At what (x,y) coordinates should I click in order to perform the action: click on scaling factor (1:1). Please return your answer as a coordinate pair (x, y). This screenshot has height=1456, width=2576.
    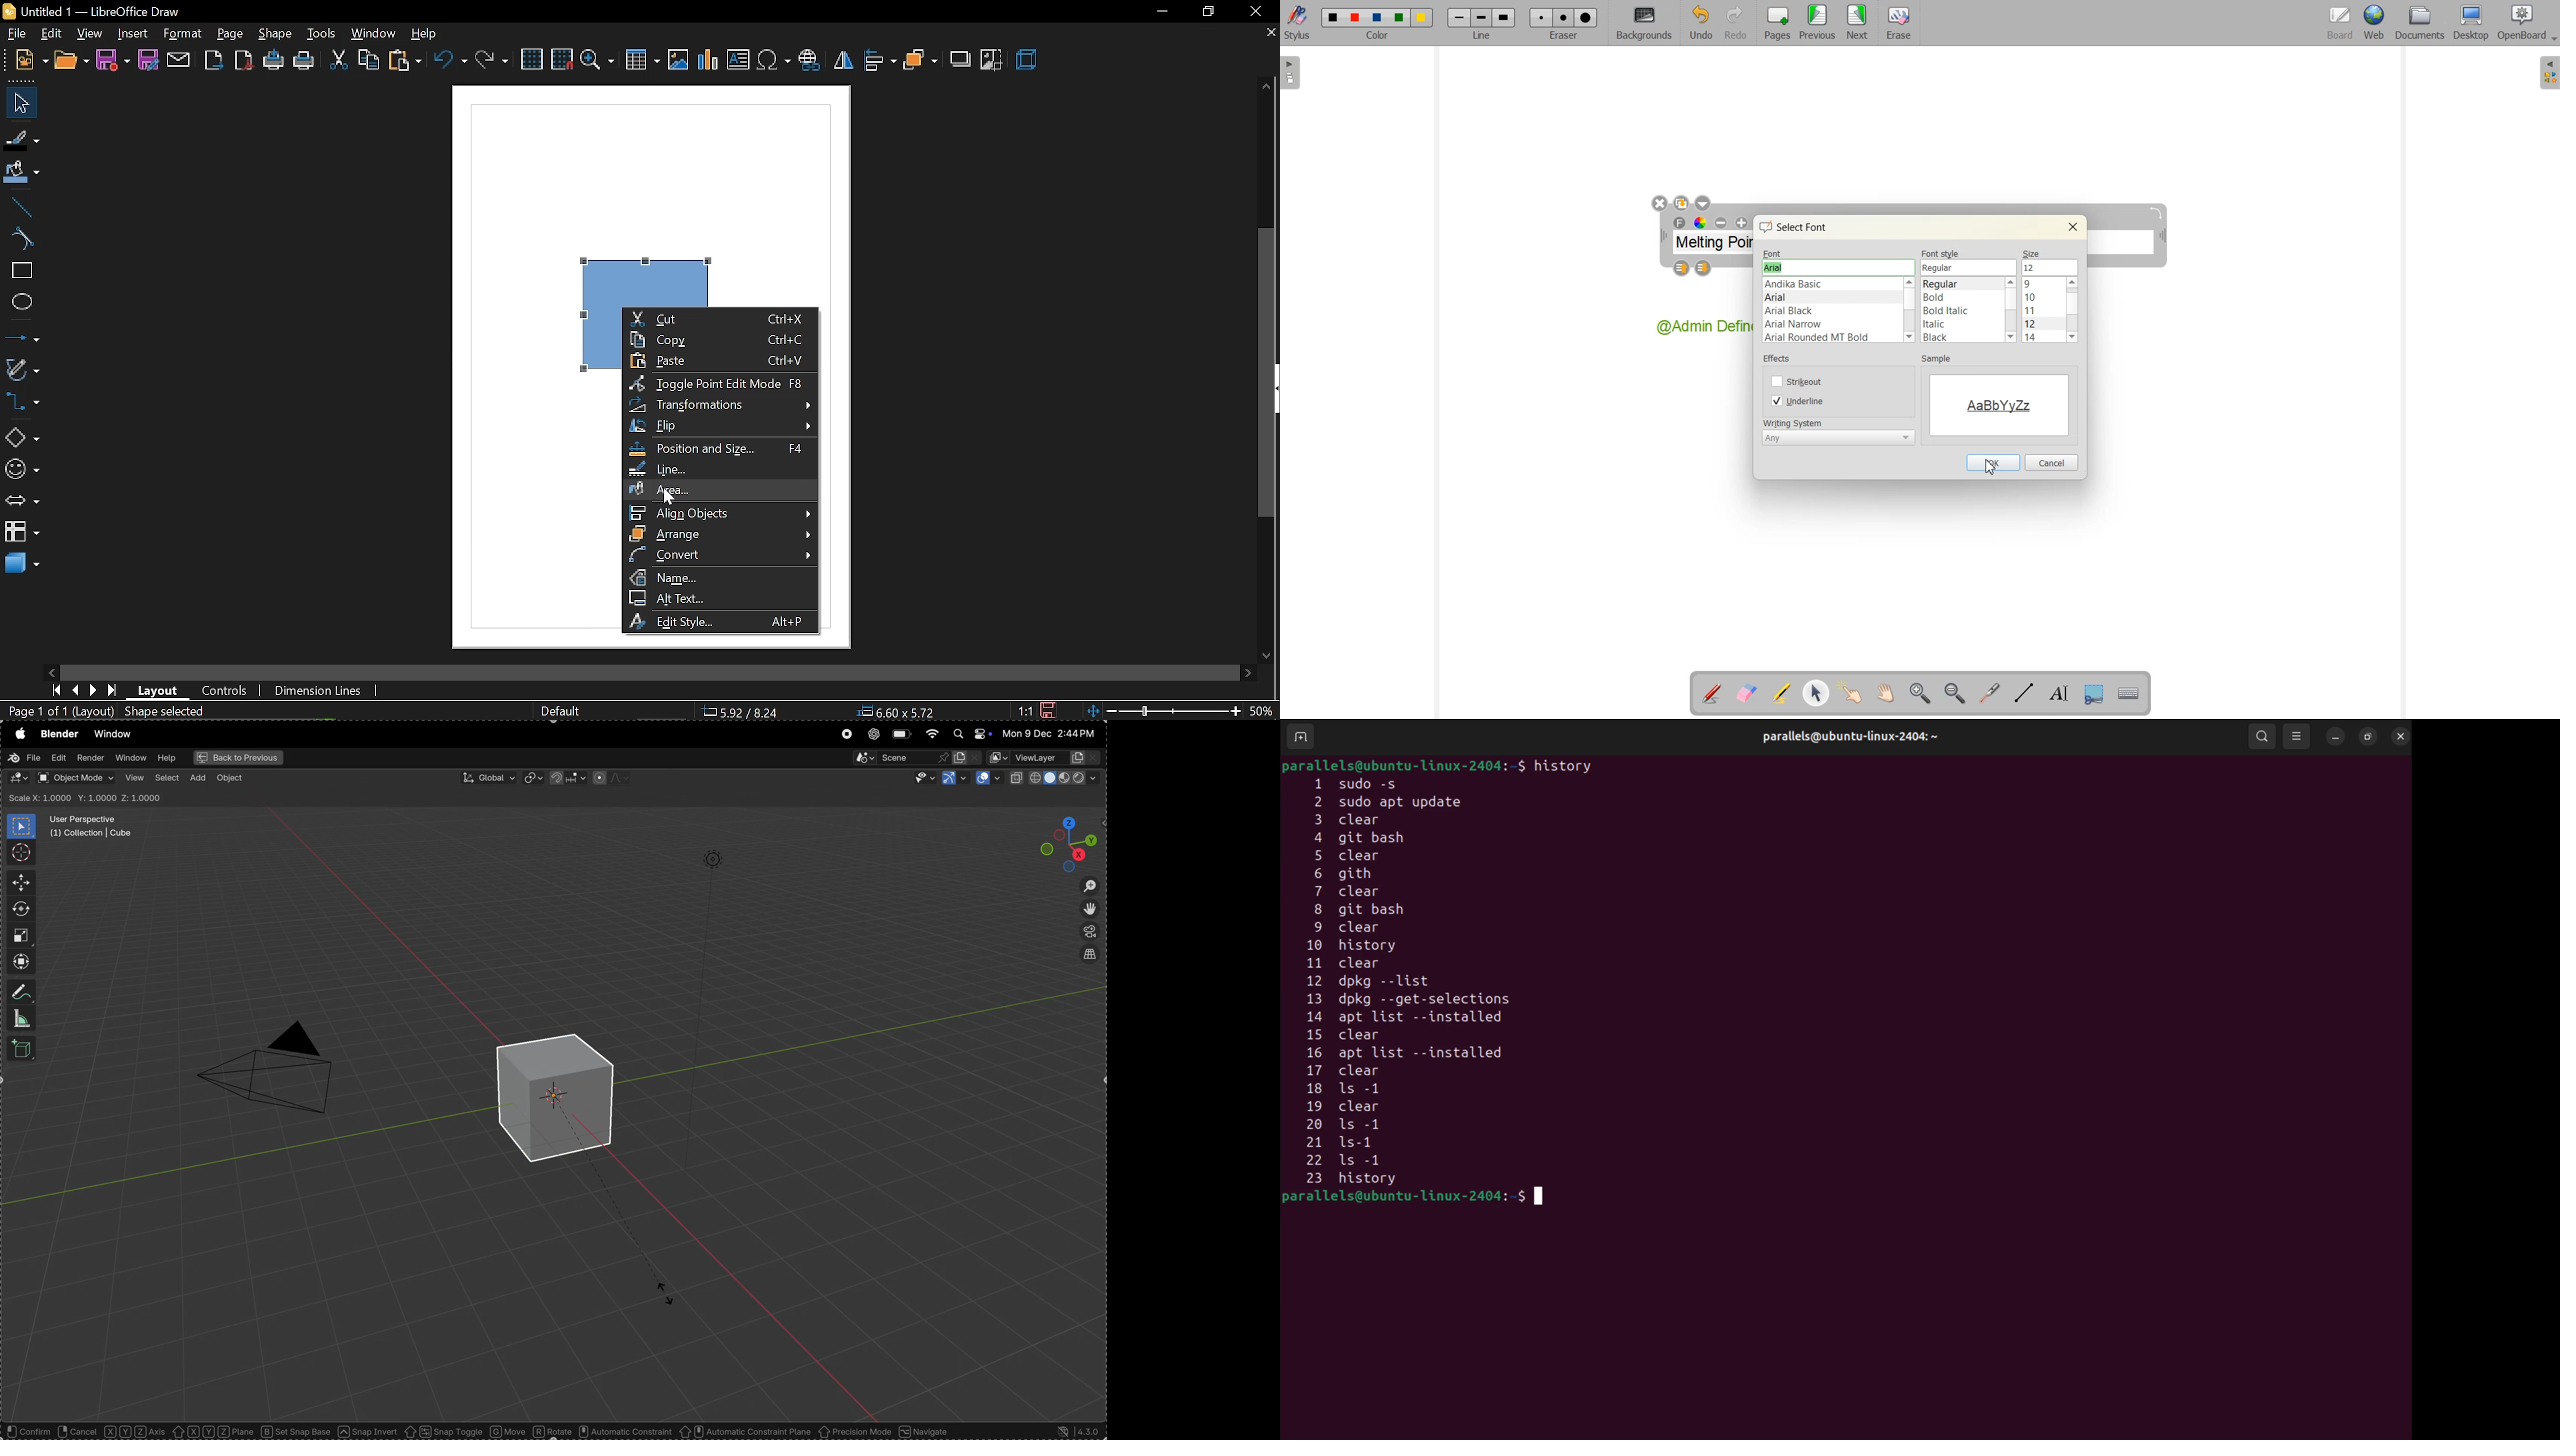
    Looking at the image, I should click on (1023, 710).